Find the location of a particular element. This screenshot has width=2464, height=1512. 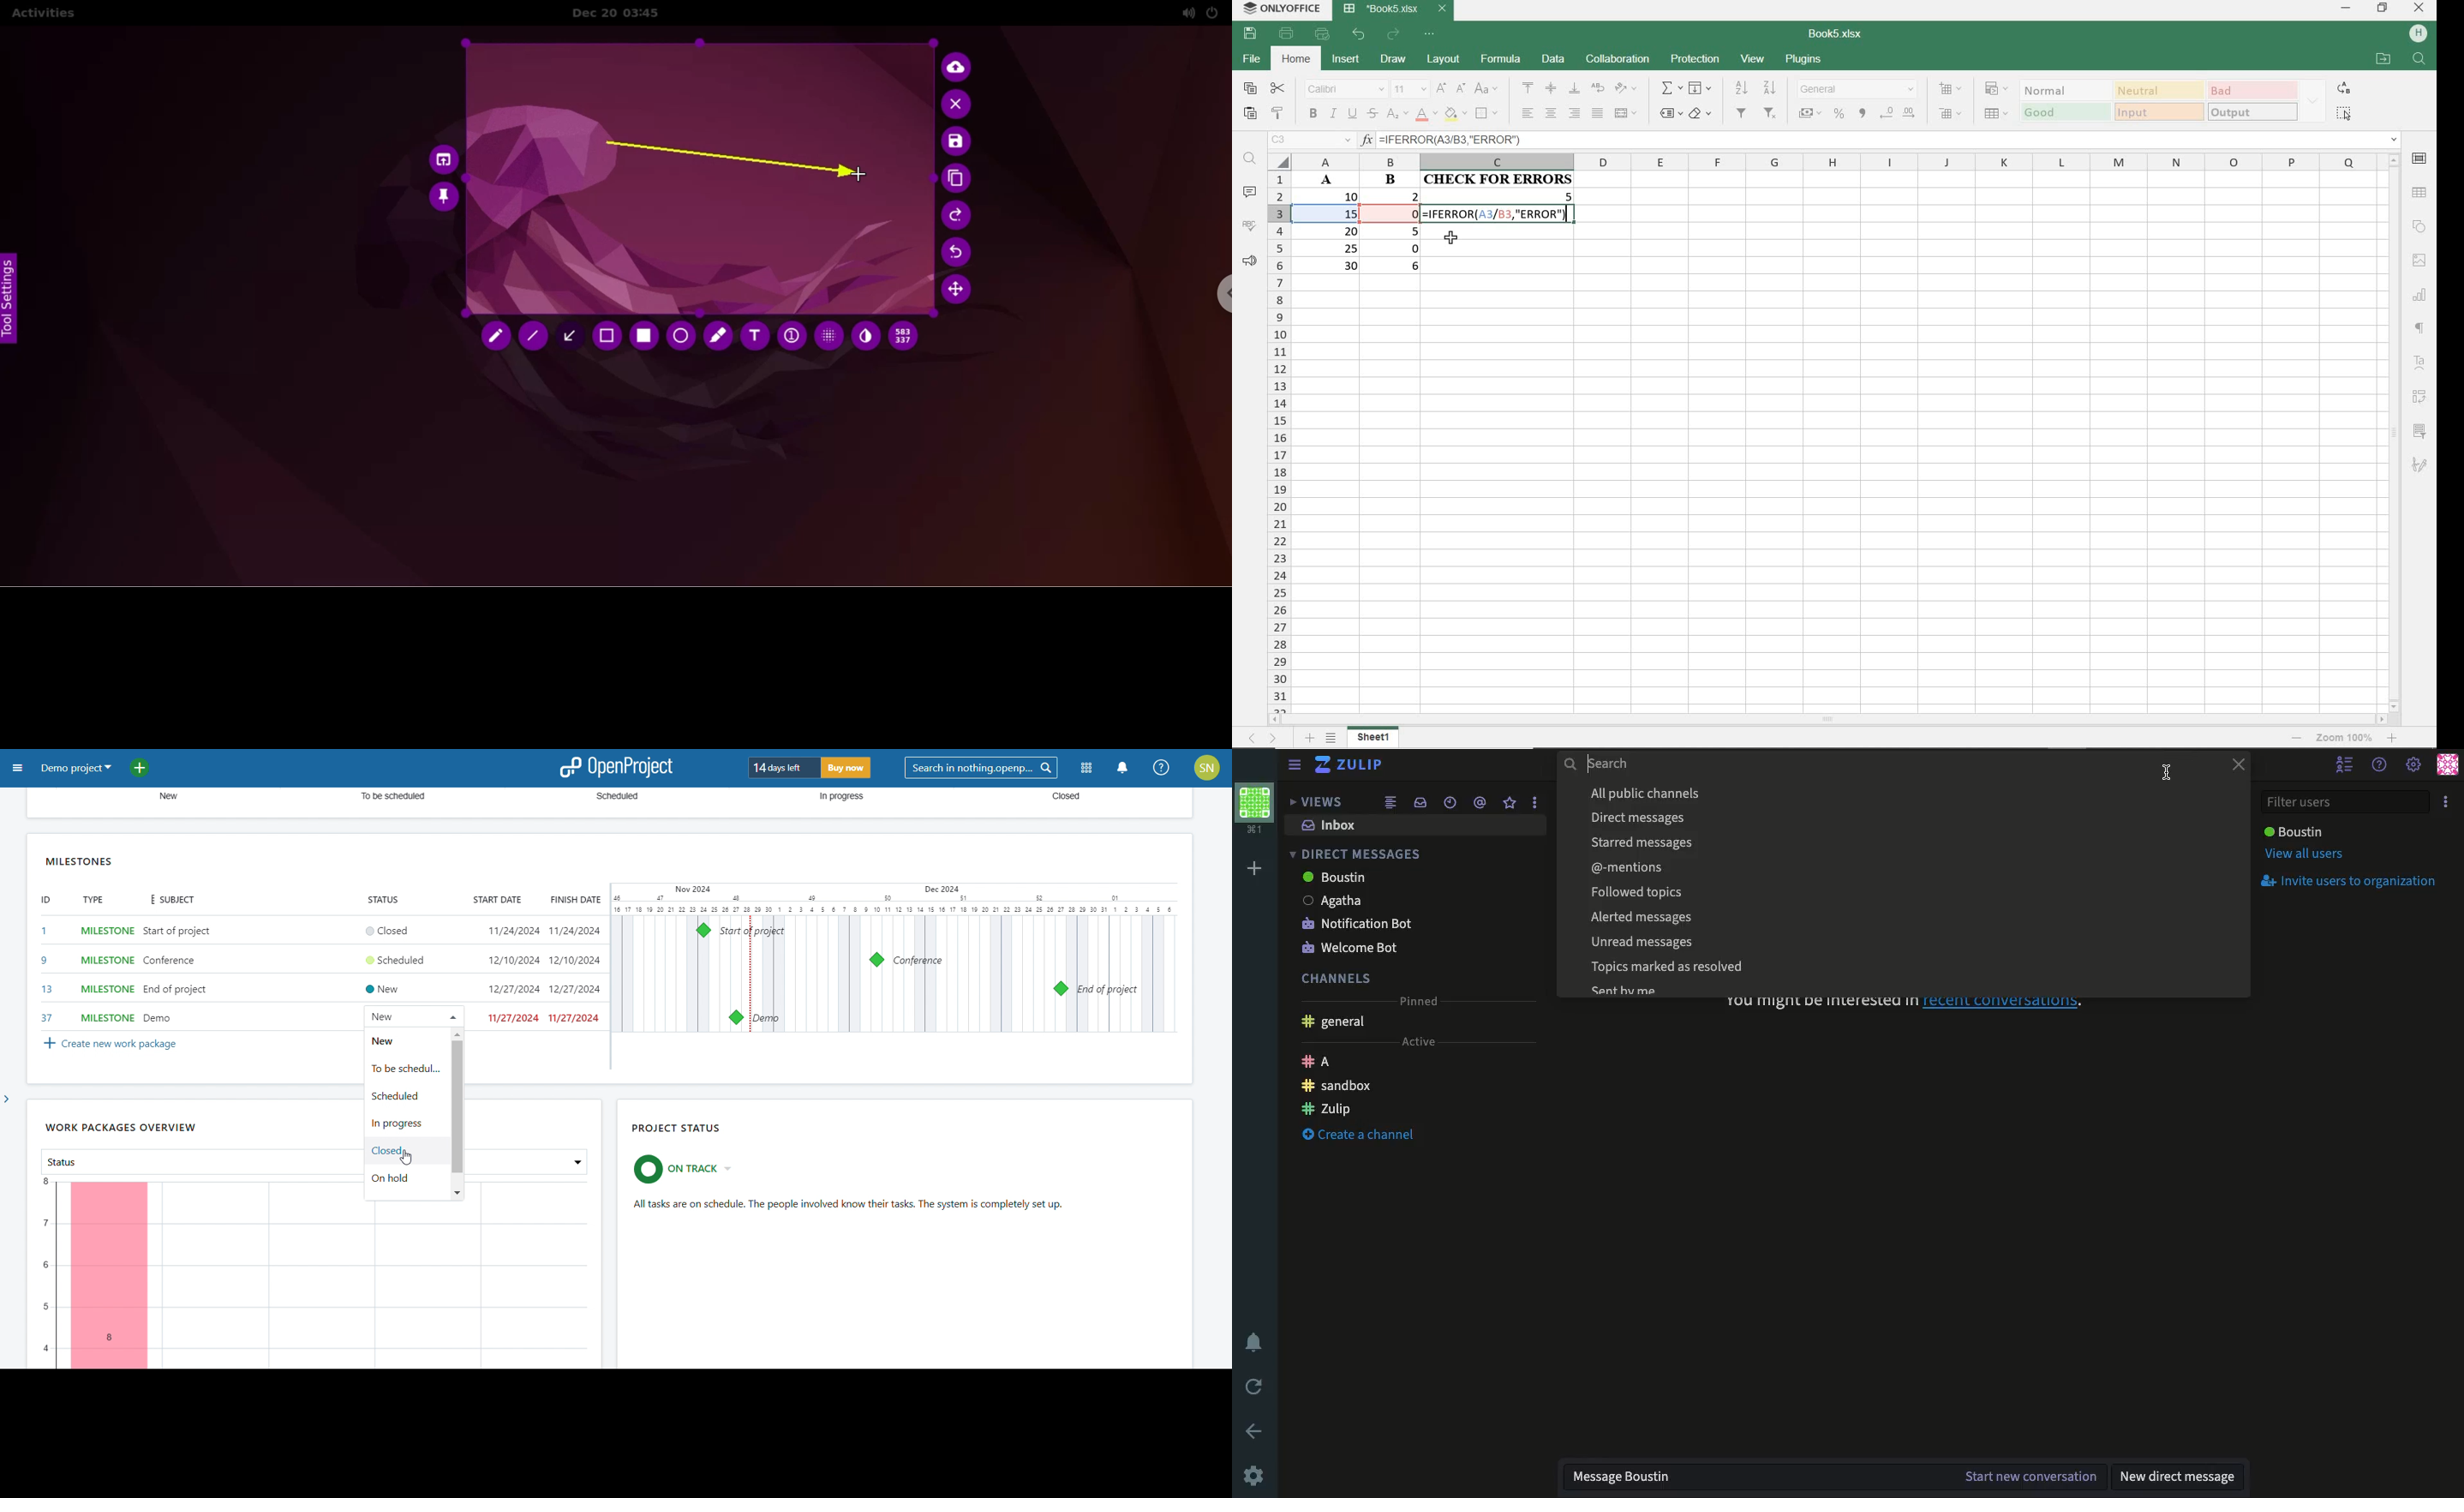

New DM is located at coordinates (2179, 1475).